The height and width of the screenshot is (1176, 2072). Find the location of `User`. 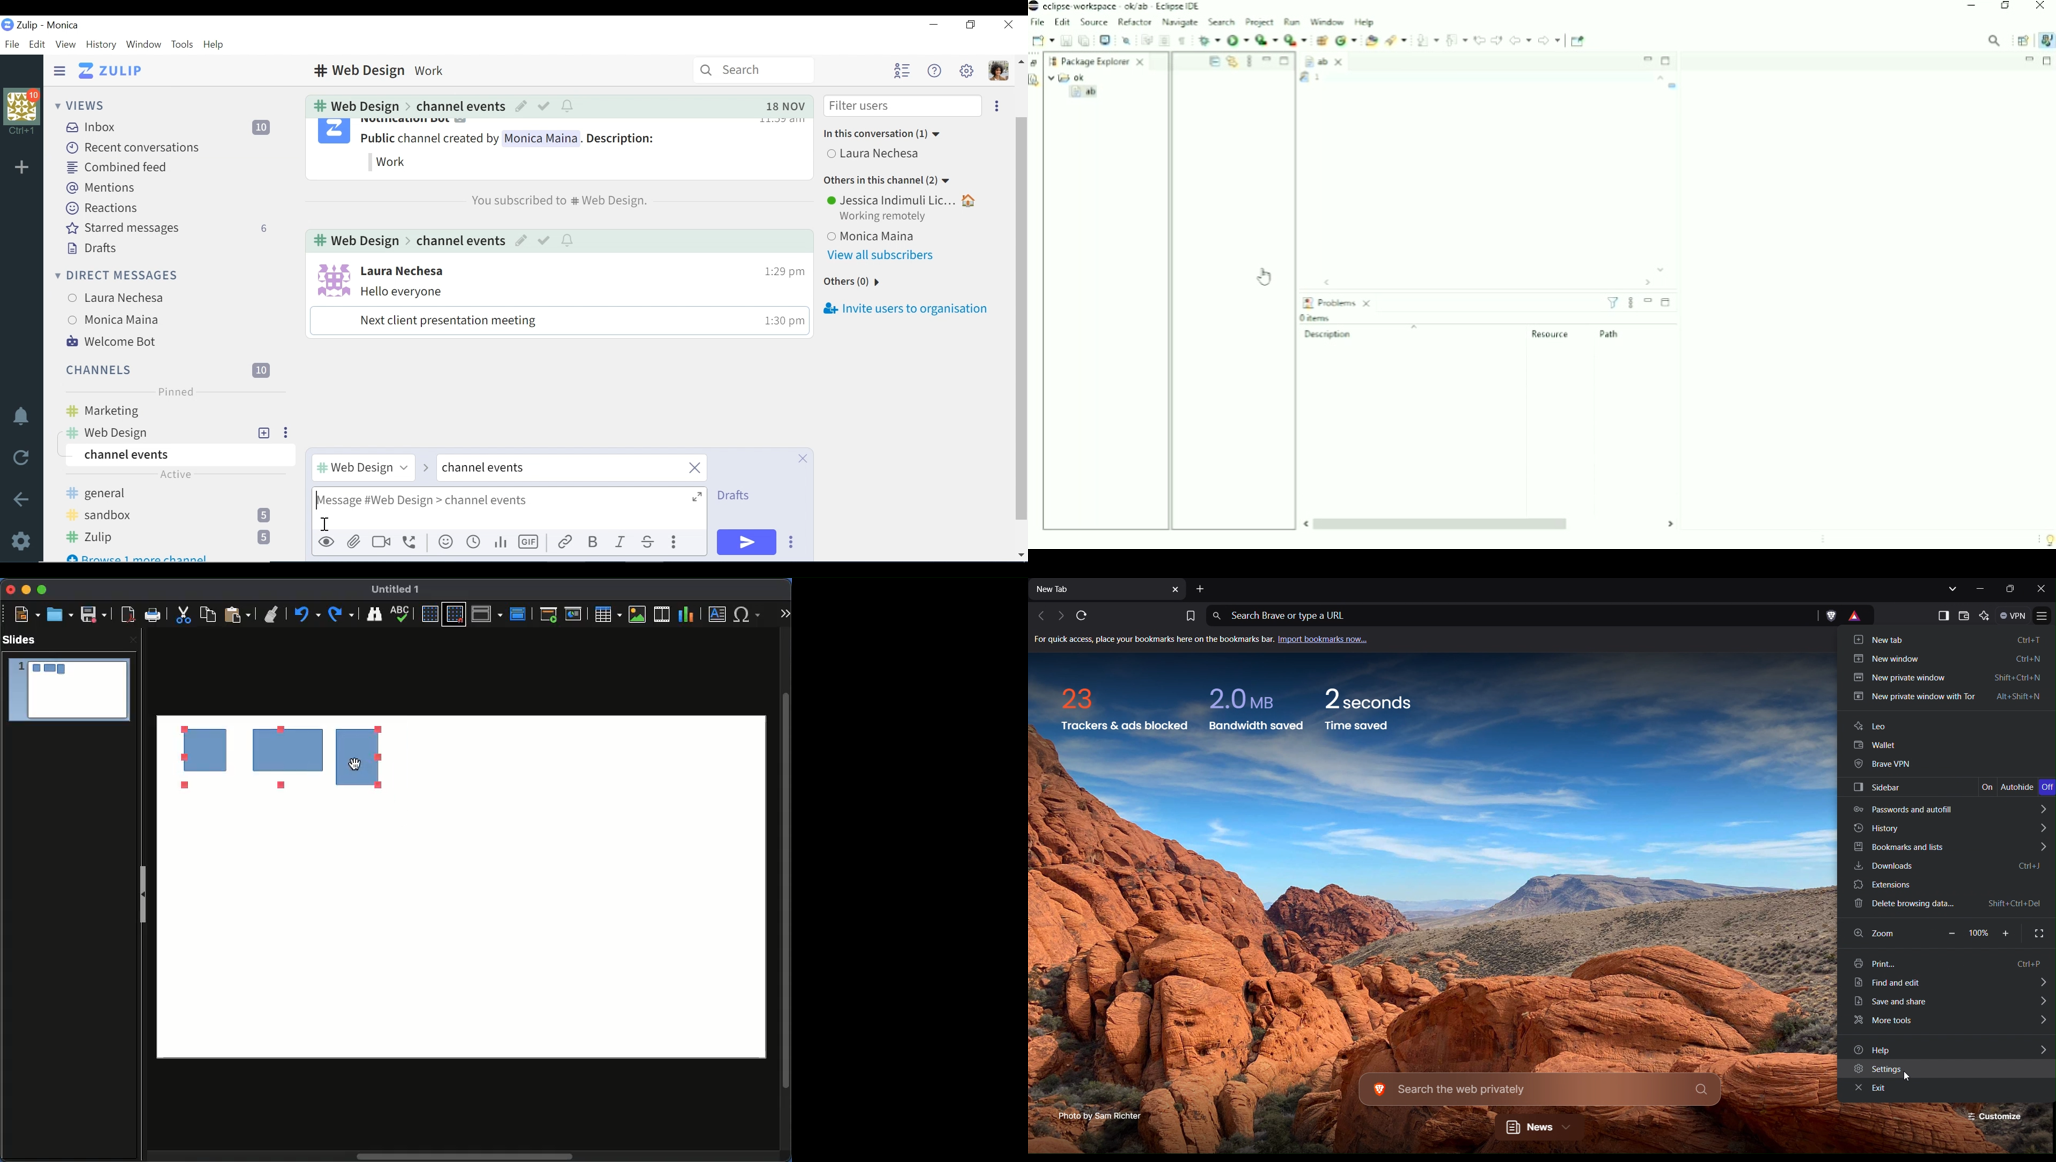

User is located at coordinates (122, 321).